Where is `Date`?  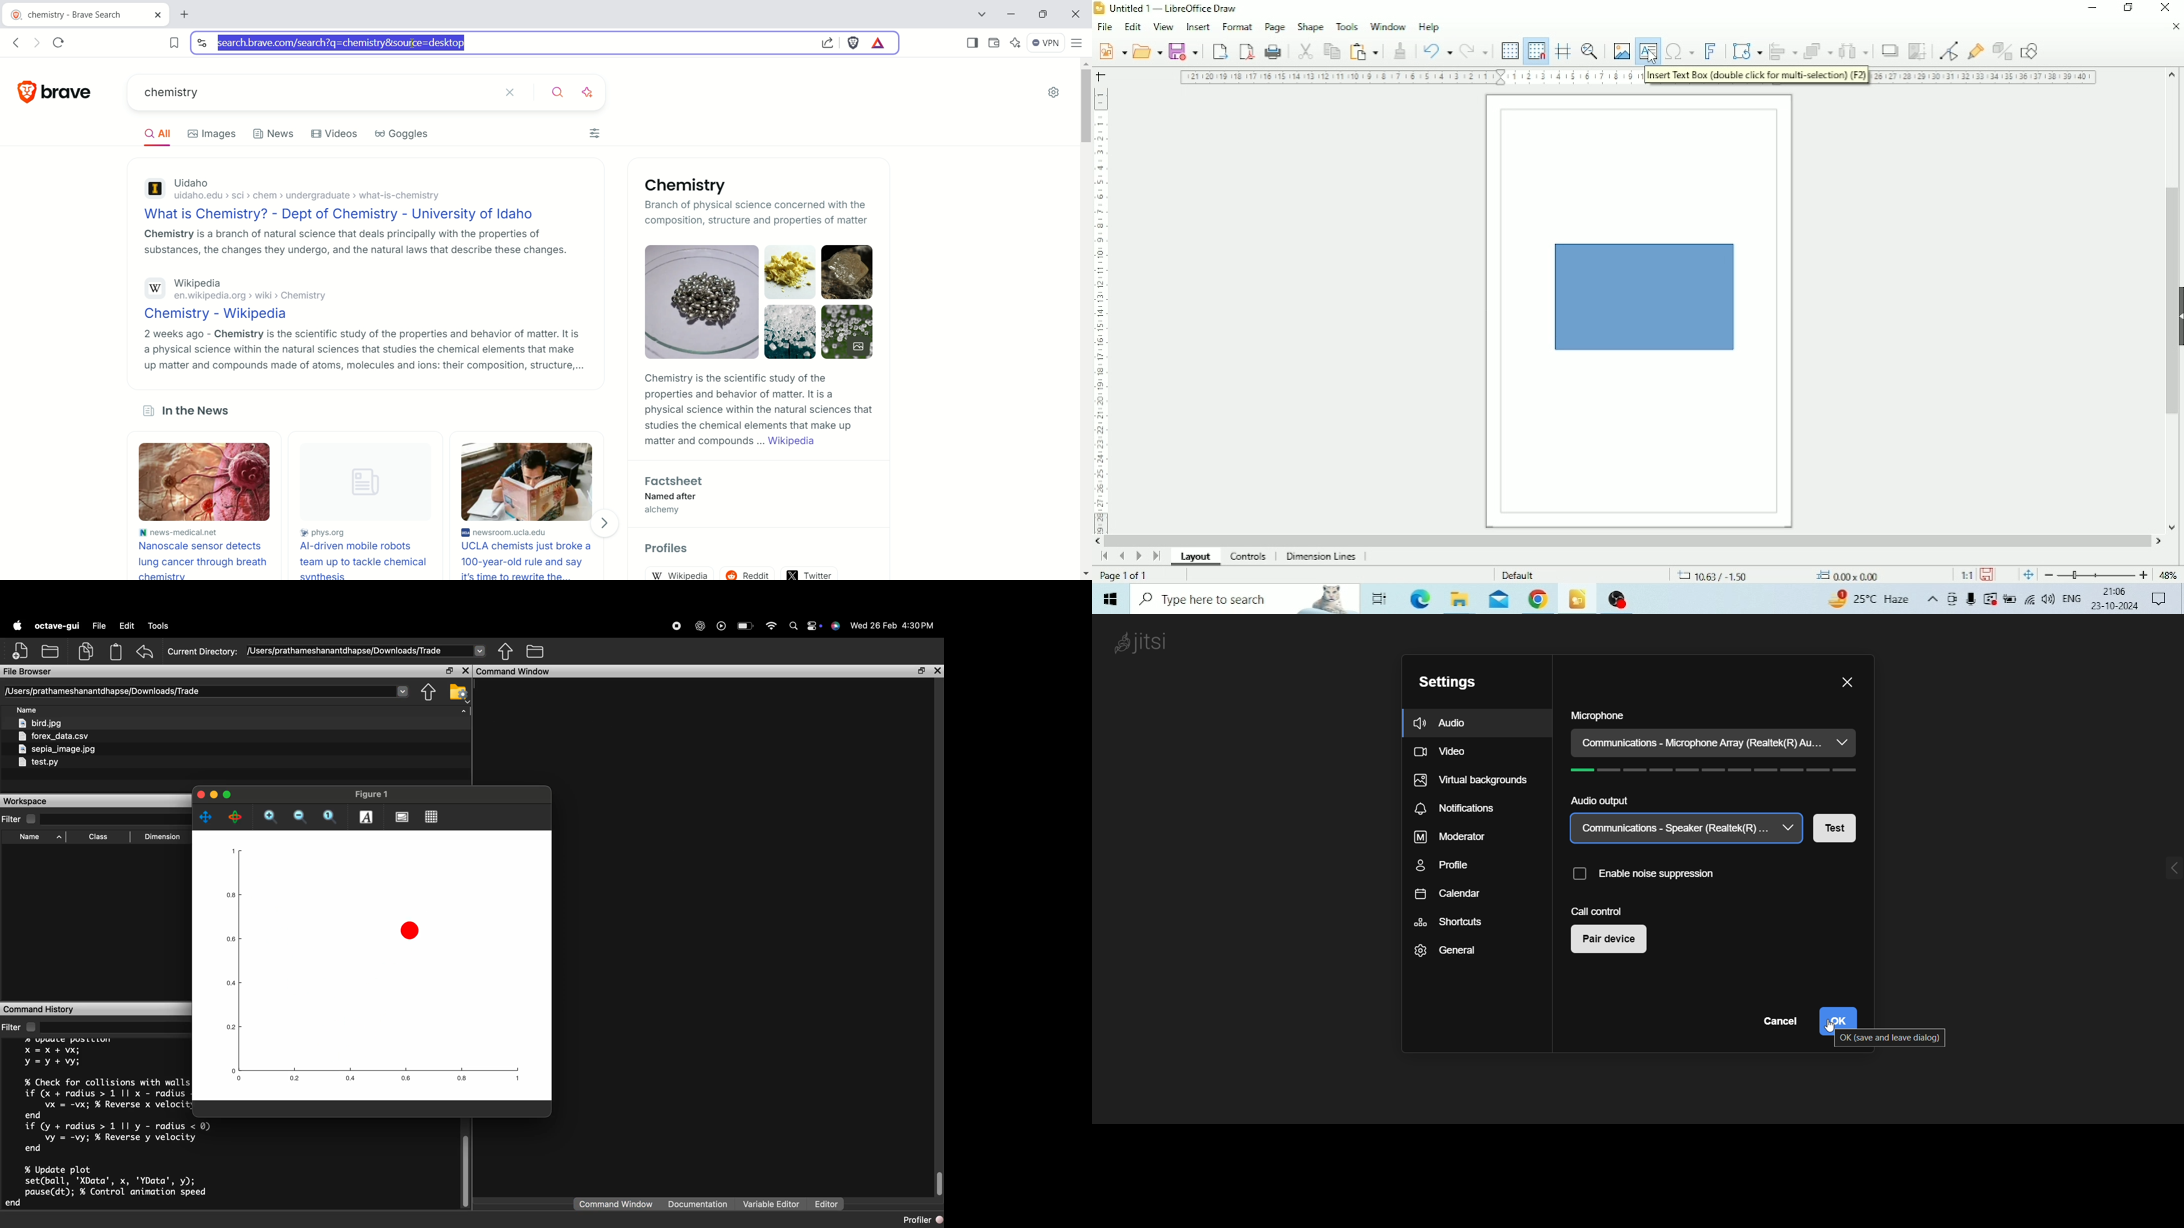 Date is located at coordinates (2116, 607).